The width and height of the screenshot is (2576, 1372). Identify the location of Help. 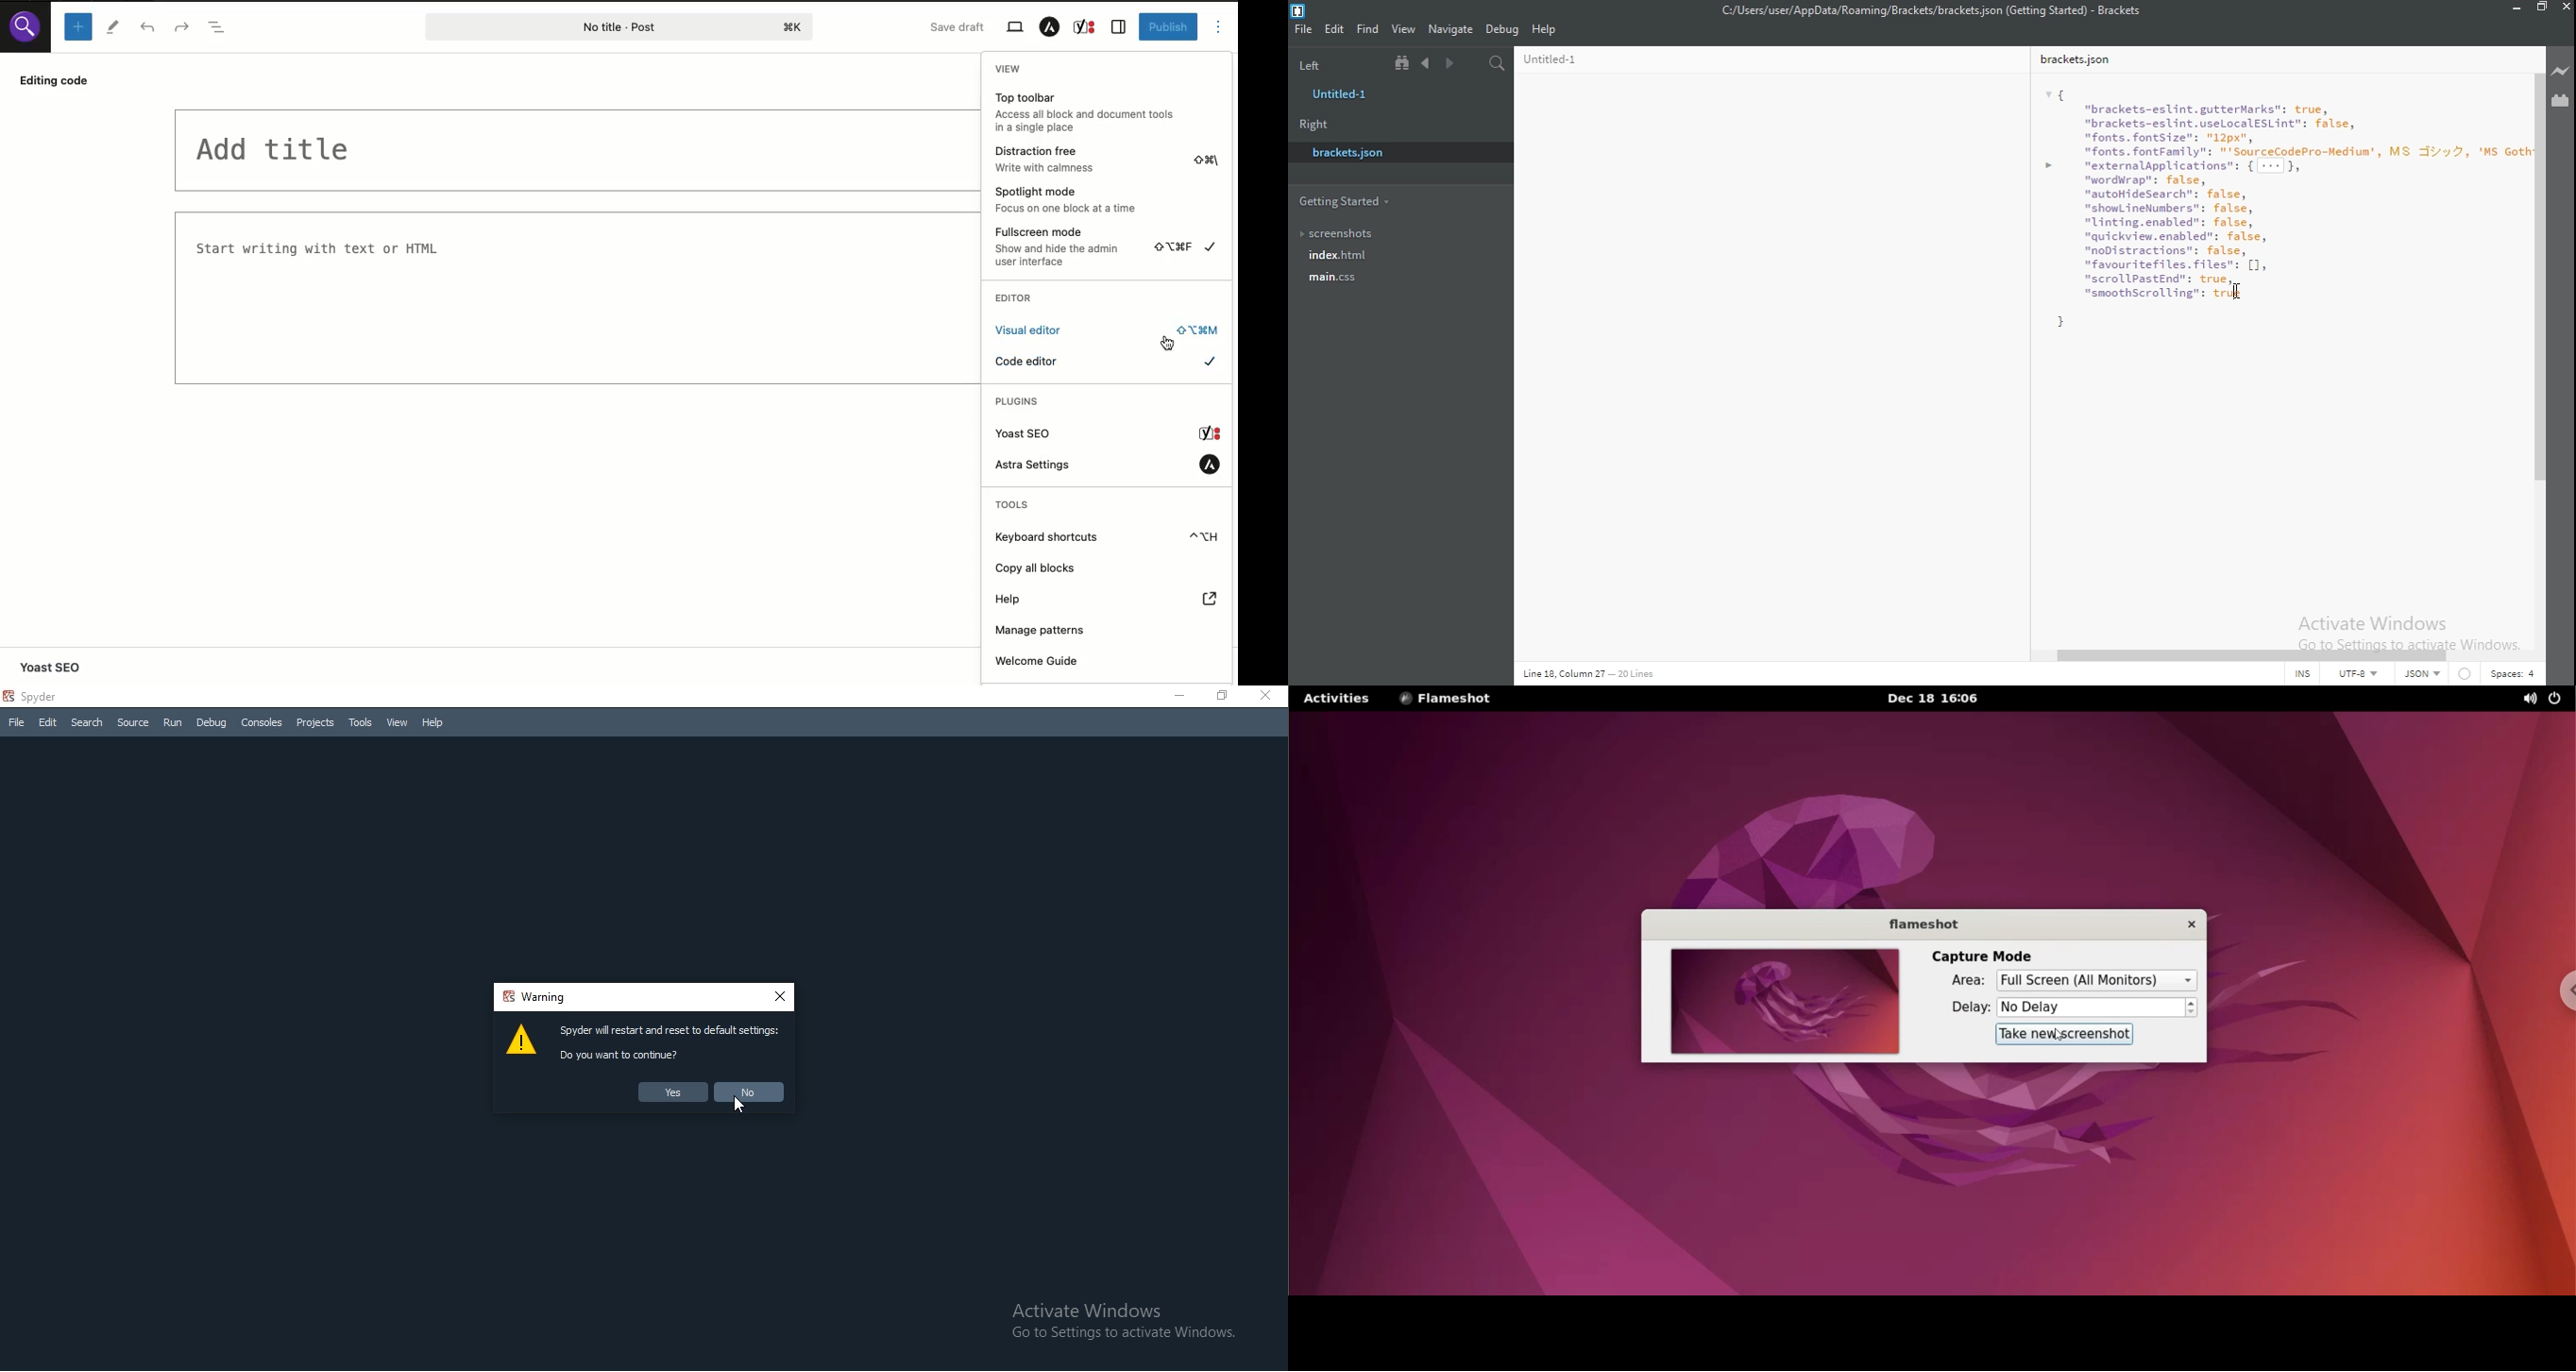
(434, 725).